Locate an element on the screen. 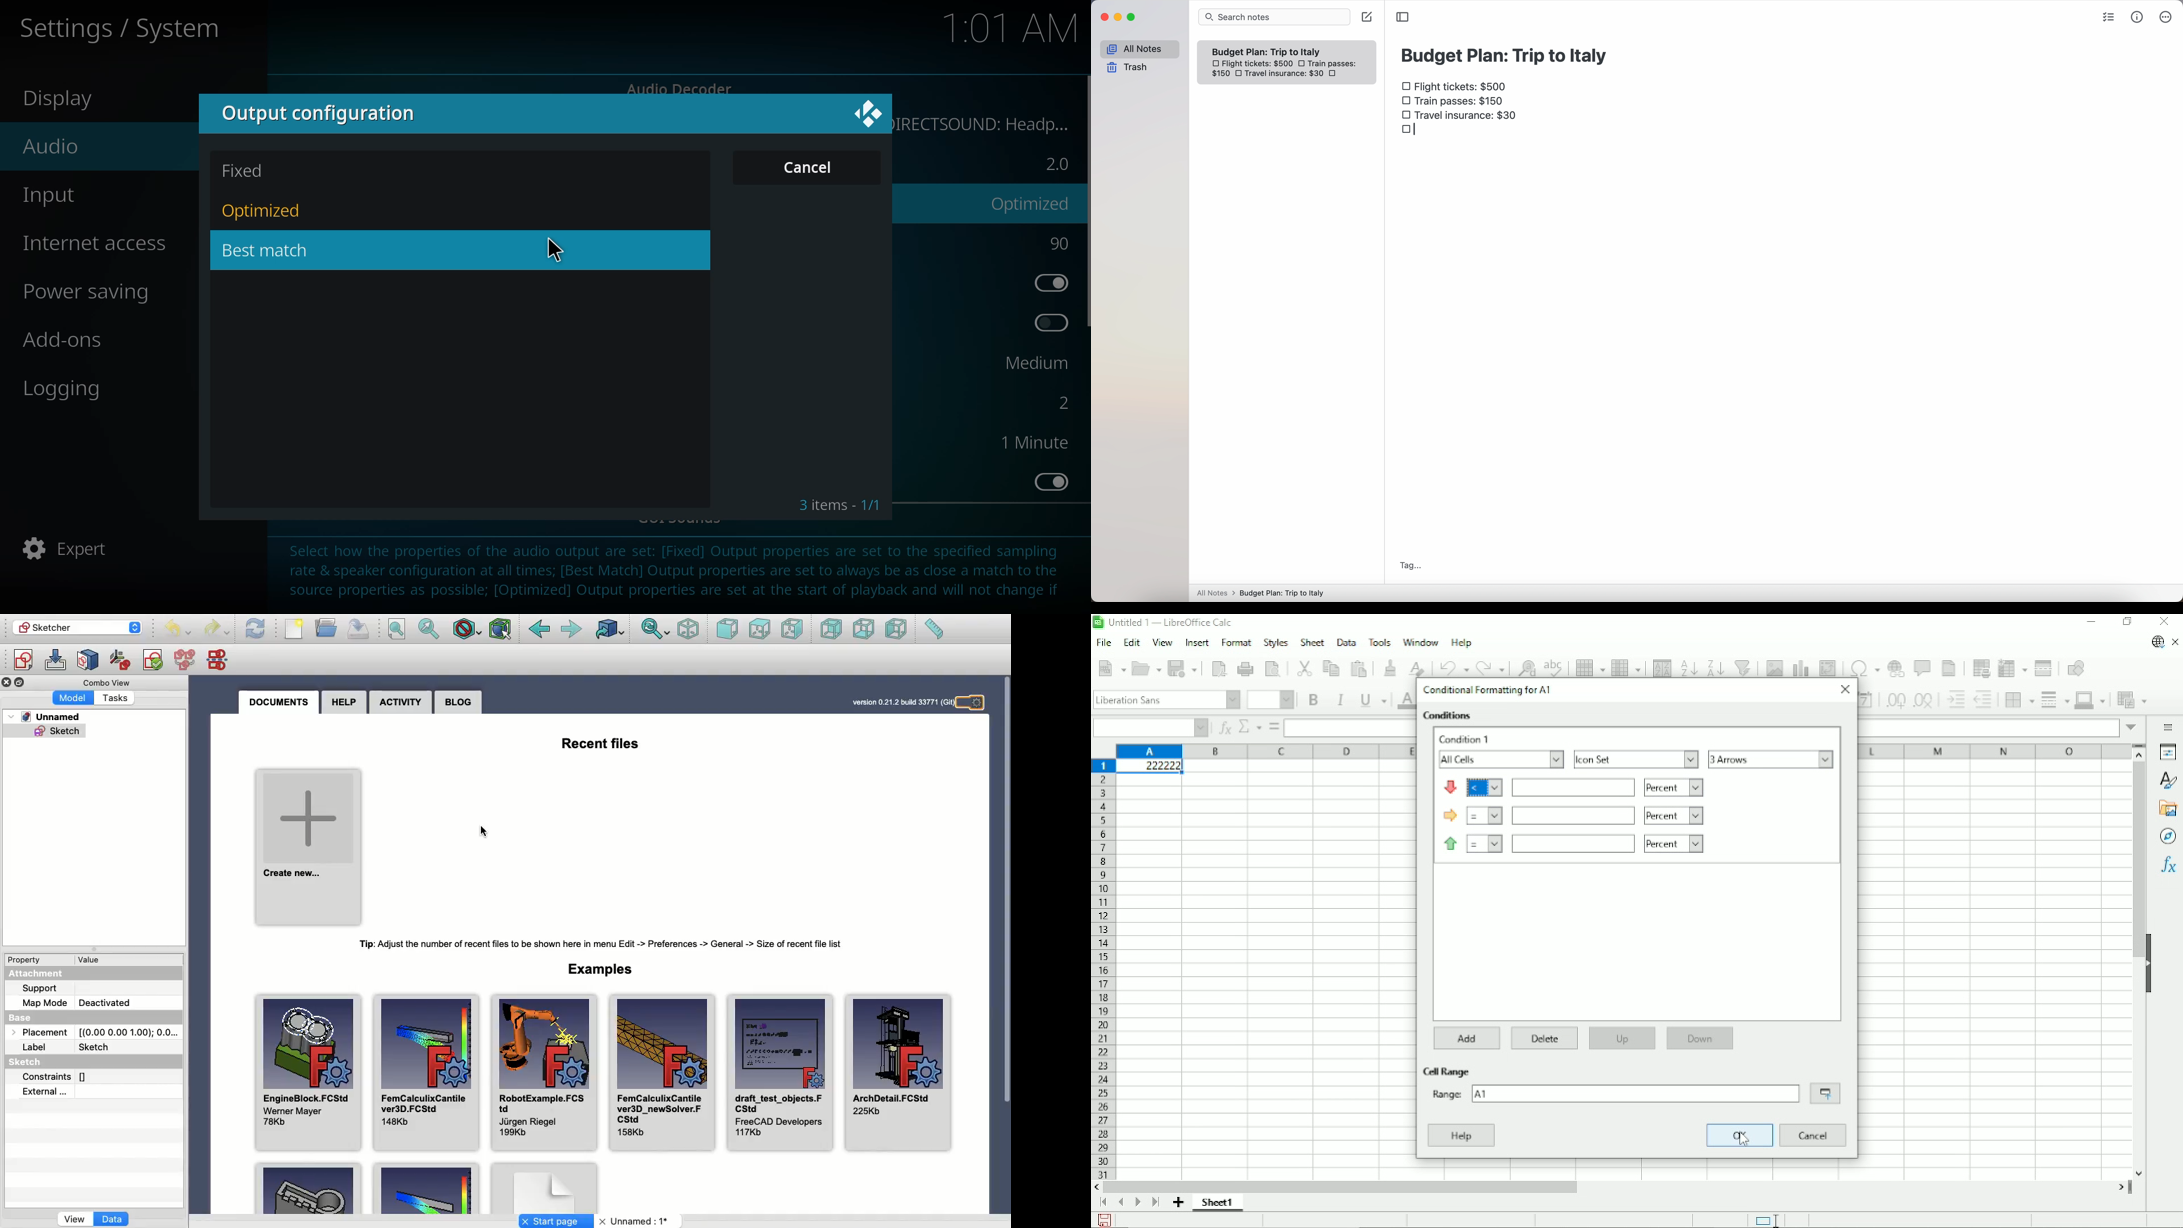 The width and height of the screenshot is (2184, 1232). cancel is located at coordinates (811, 169).